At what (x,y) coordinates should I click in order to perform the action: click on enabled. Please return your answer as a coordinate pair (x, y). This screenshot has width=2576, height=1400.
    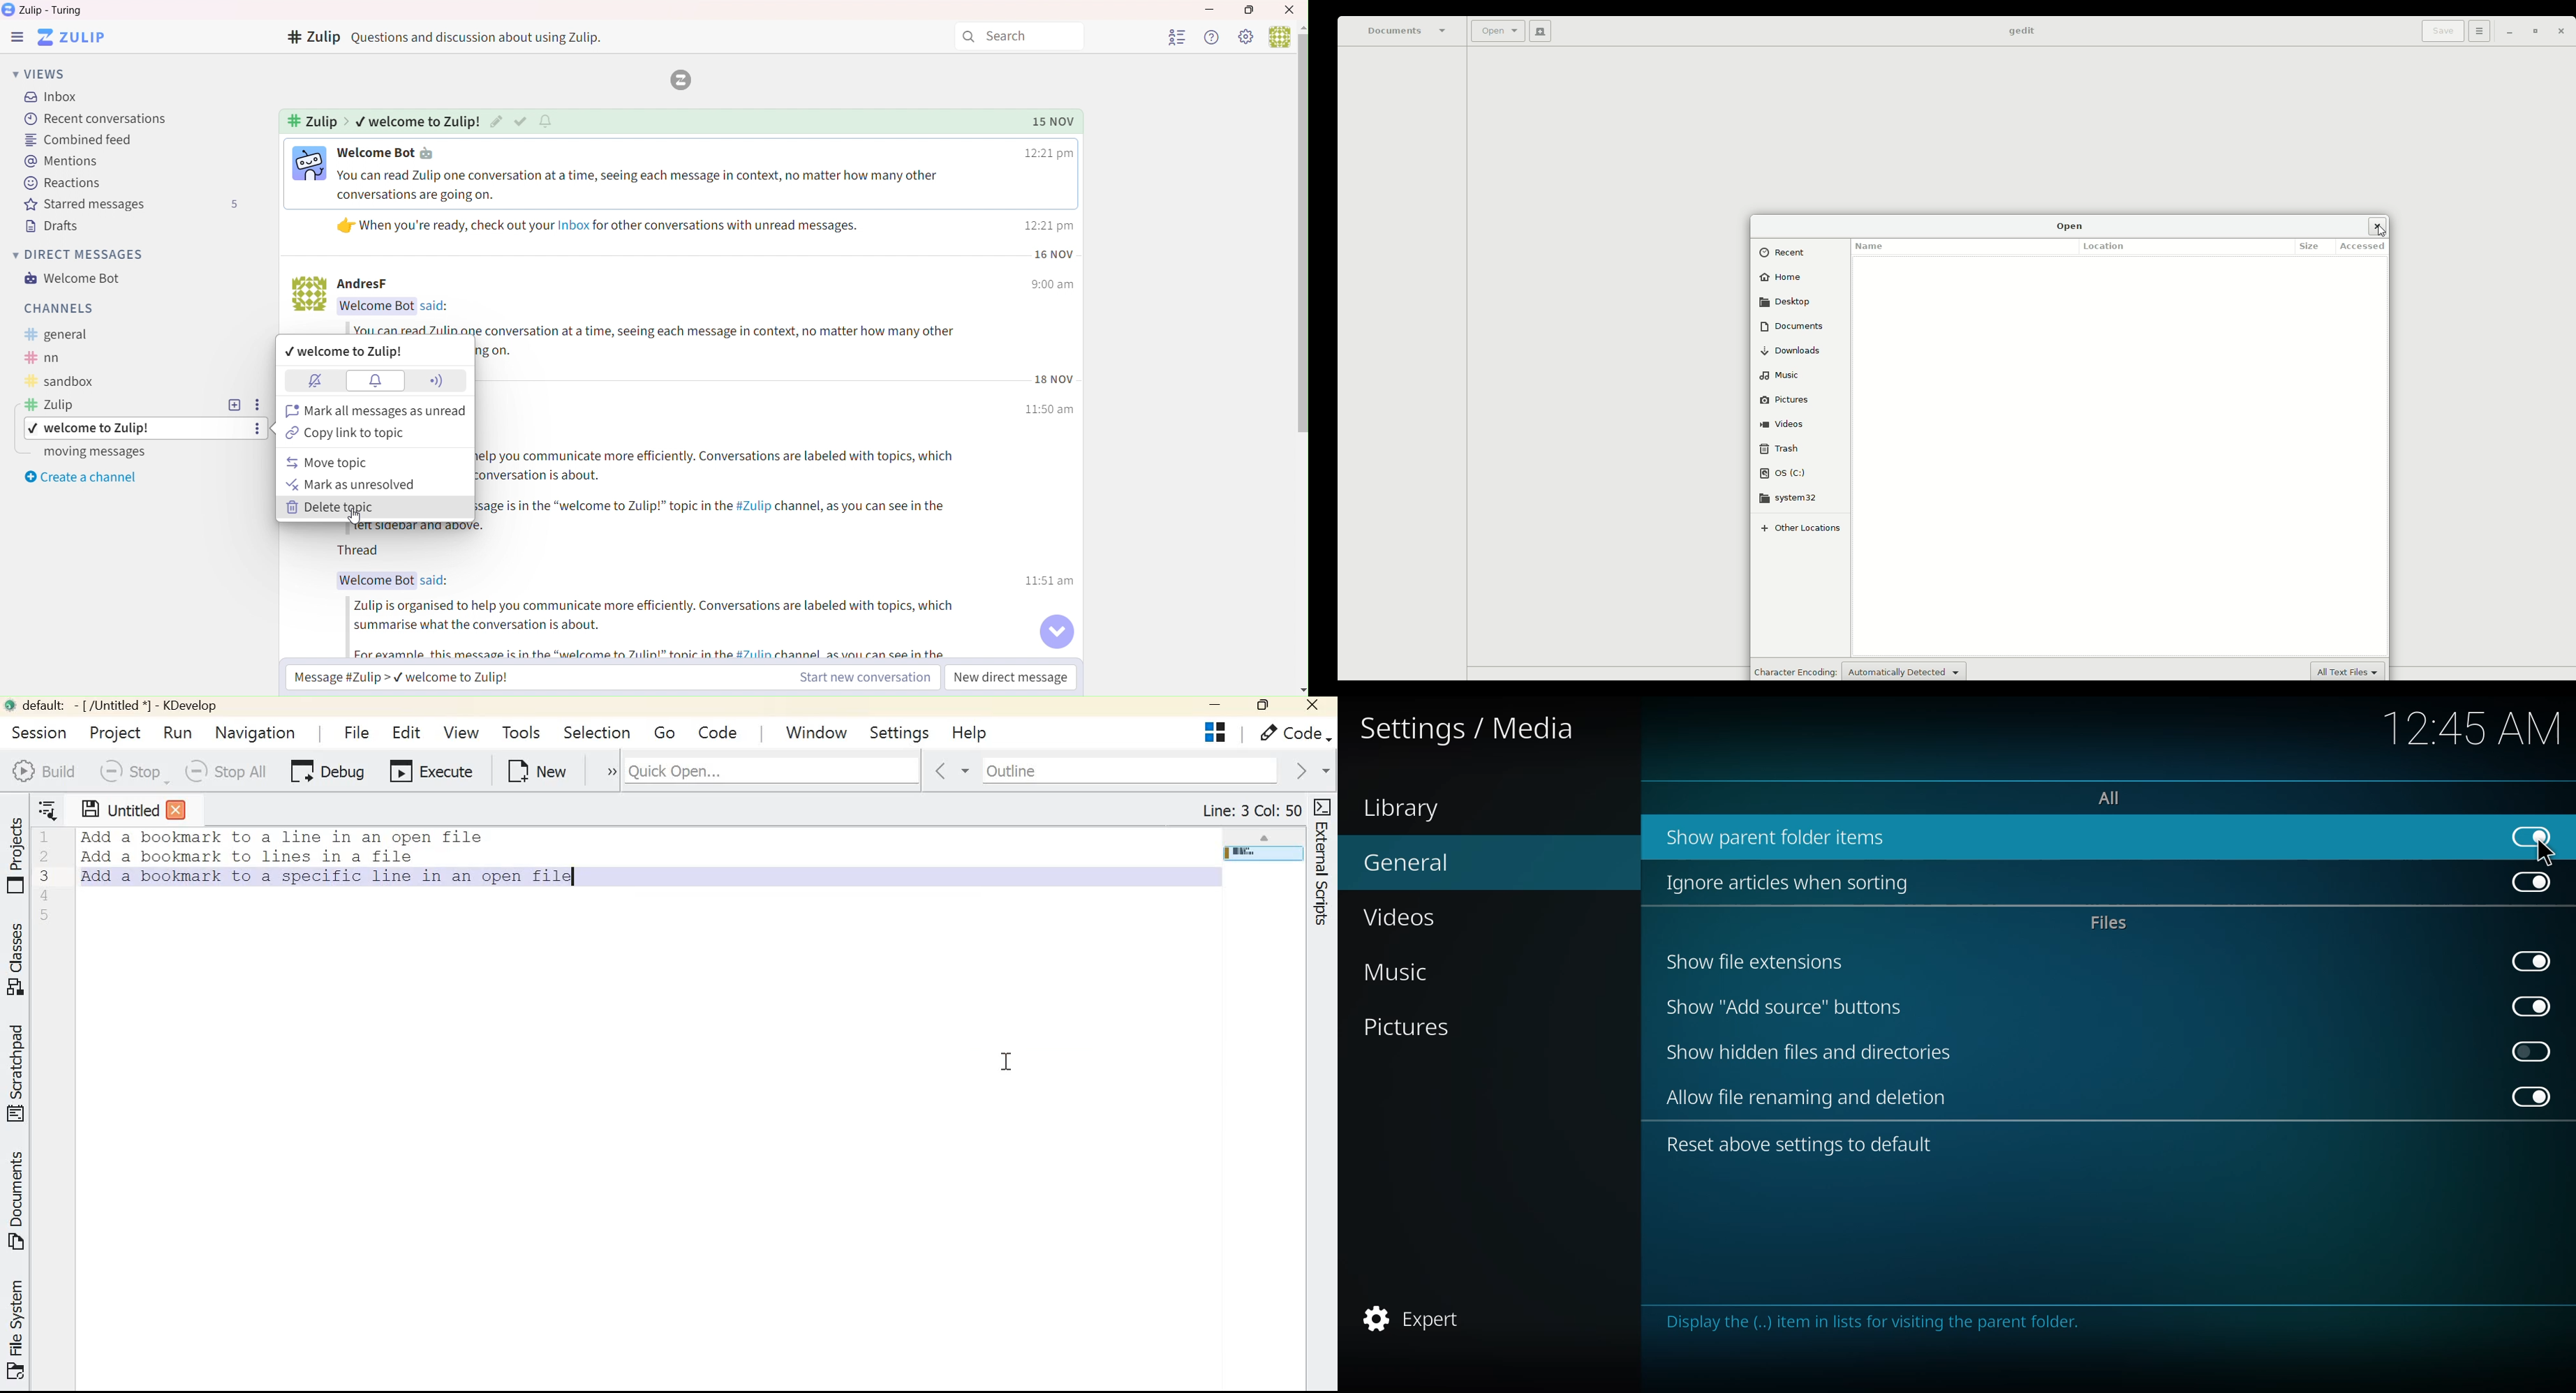
    Looking at the image, I should click on (2528, 1005).